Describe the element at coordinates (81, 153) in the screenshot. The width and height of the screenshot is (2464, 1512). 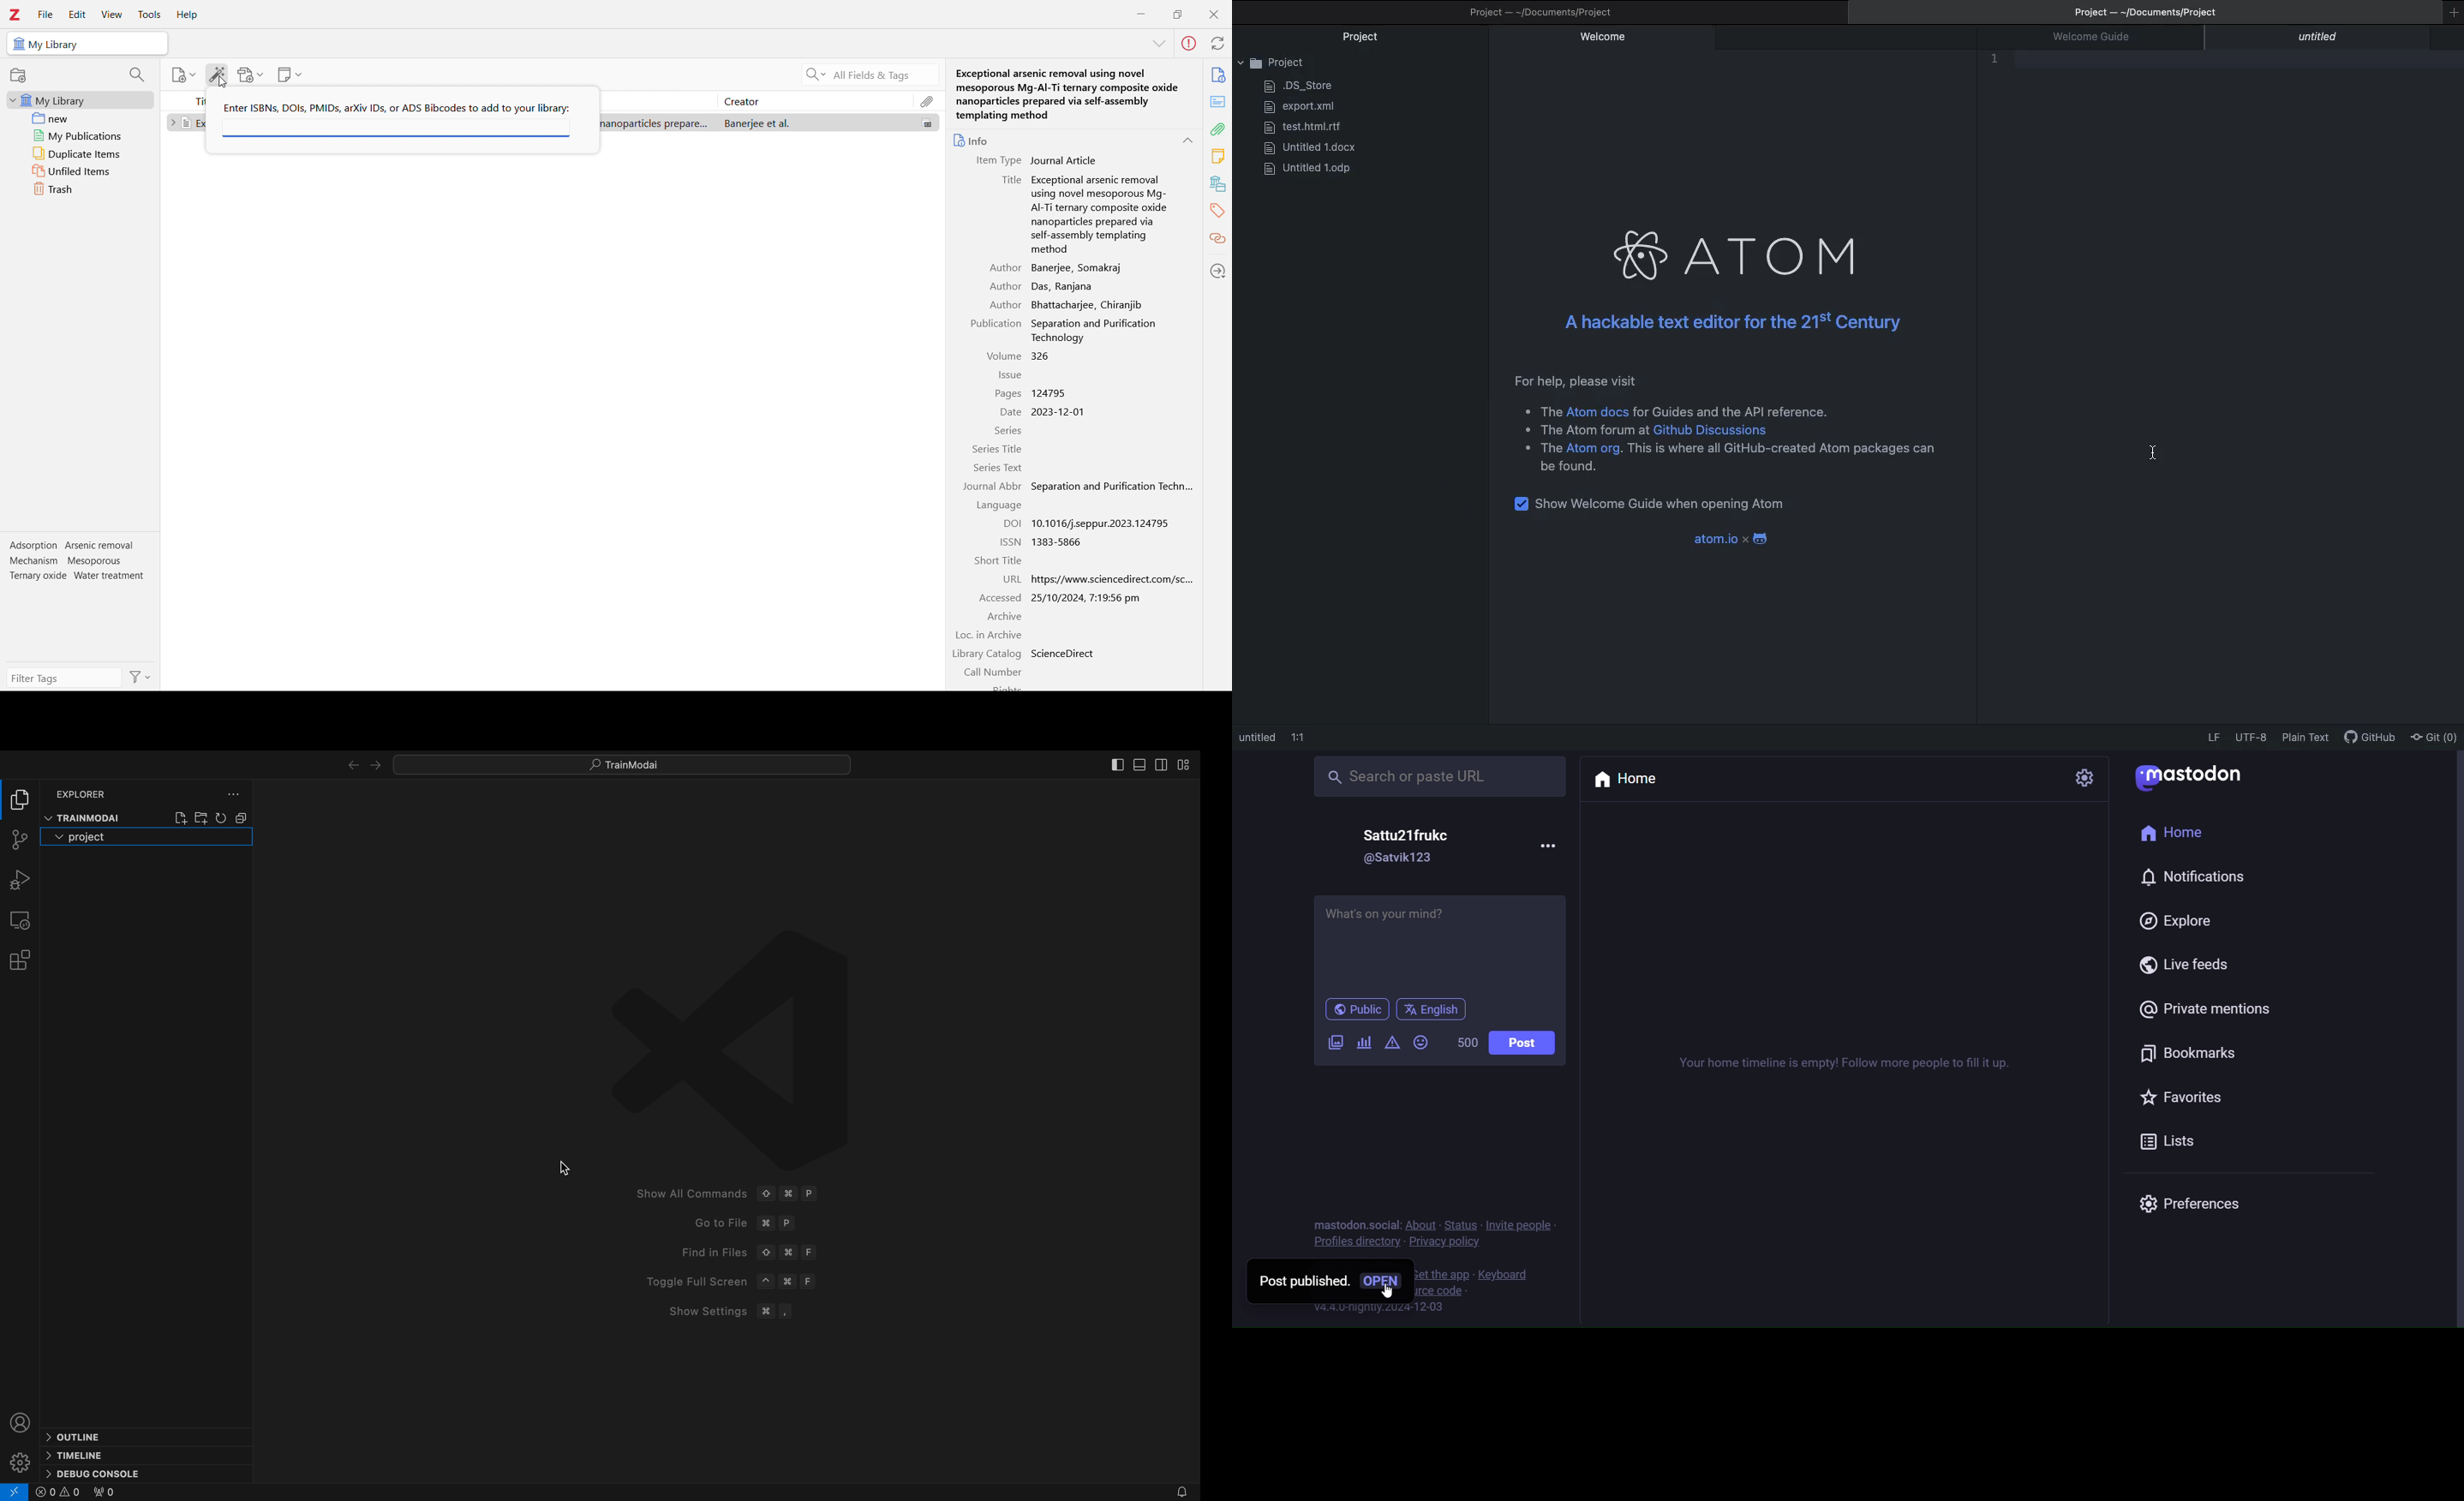
I see `duplicate items` at that location.